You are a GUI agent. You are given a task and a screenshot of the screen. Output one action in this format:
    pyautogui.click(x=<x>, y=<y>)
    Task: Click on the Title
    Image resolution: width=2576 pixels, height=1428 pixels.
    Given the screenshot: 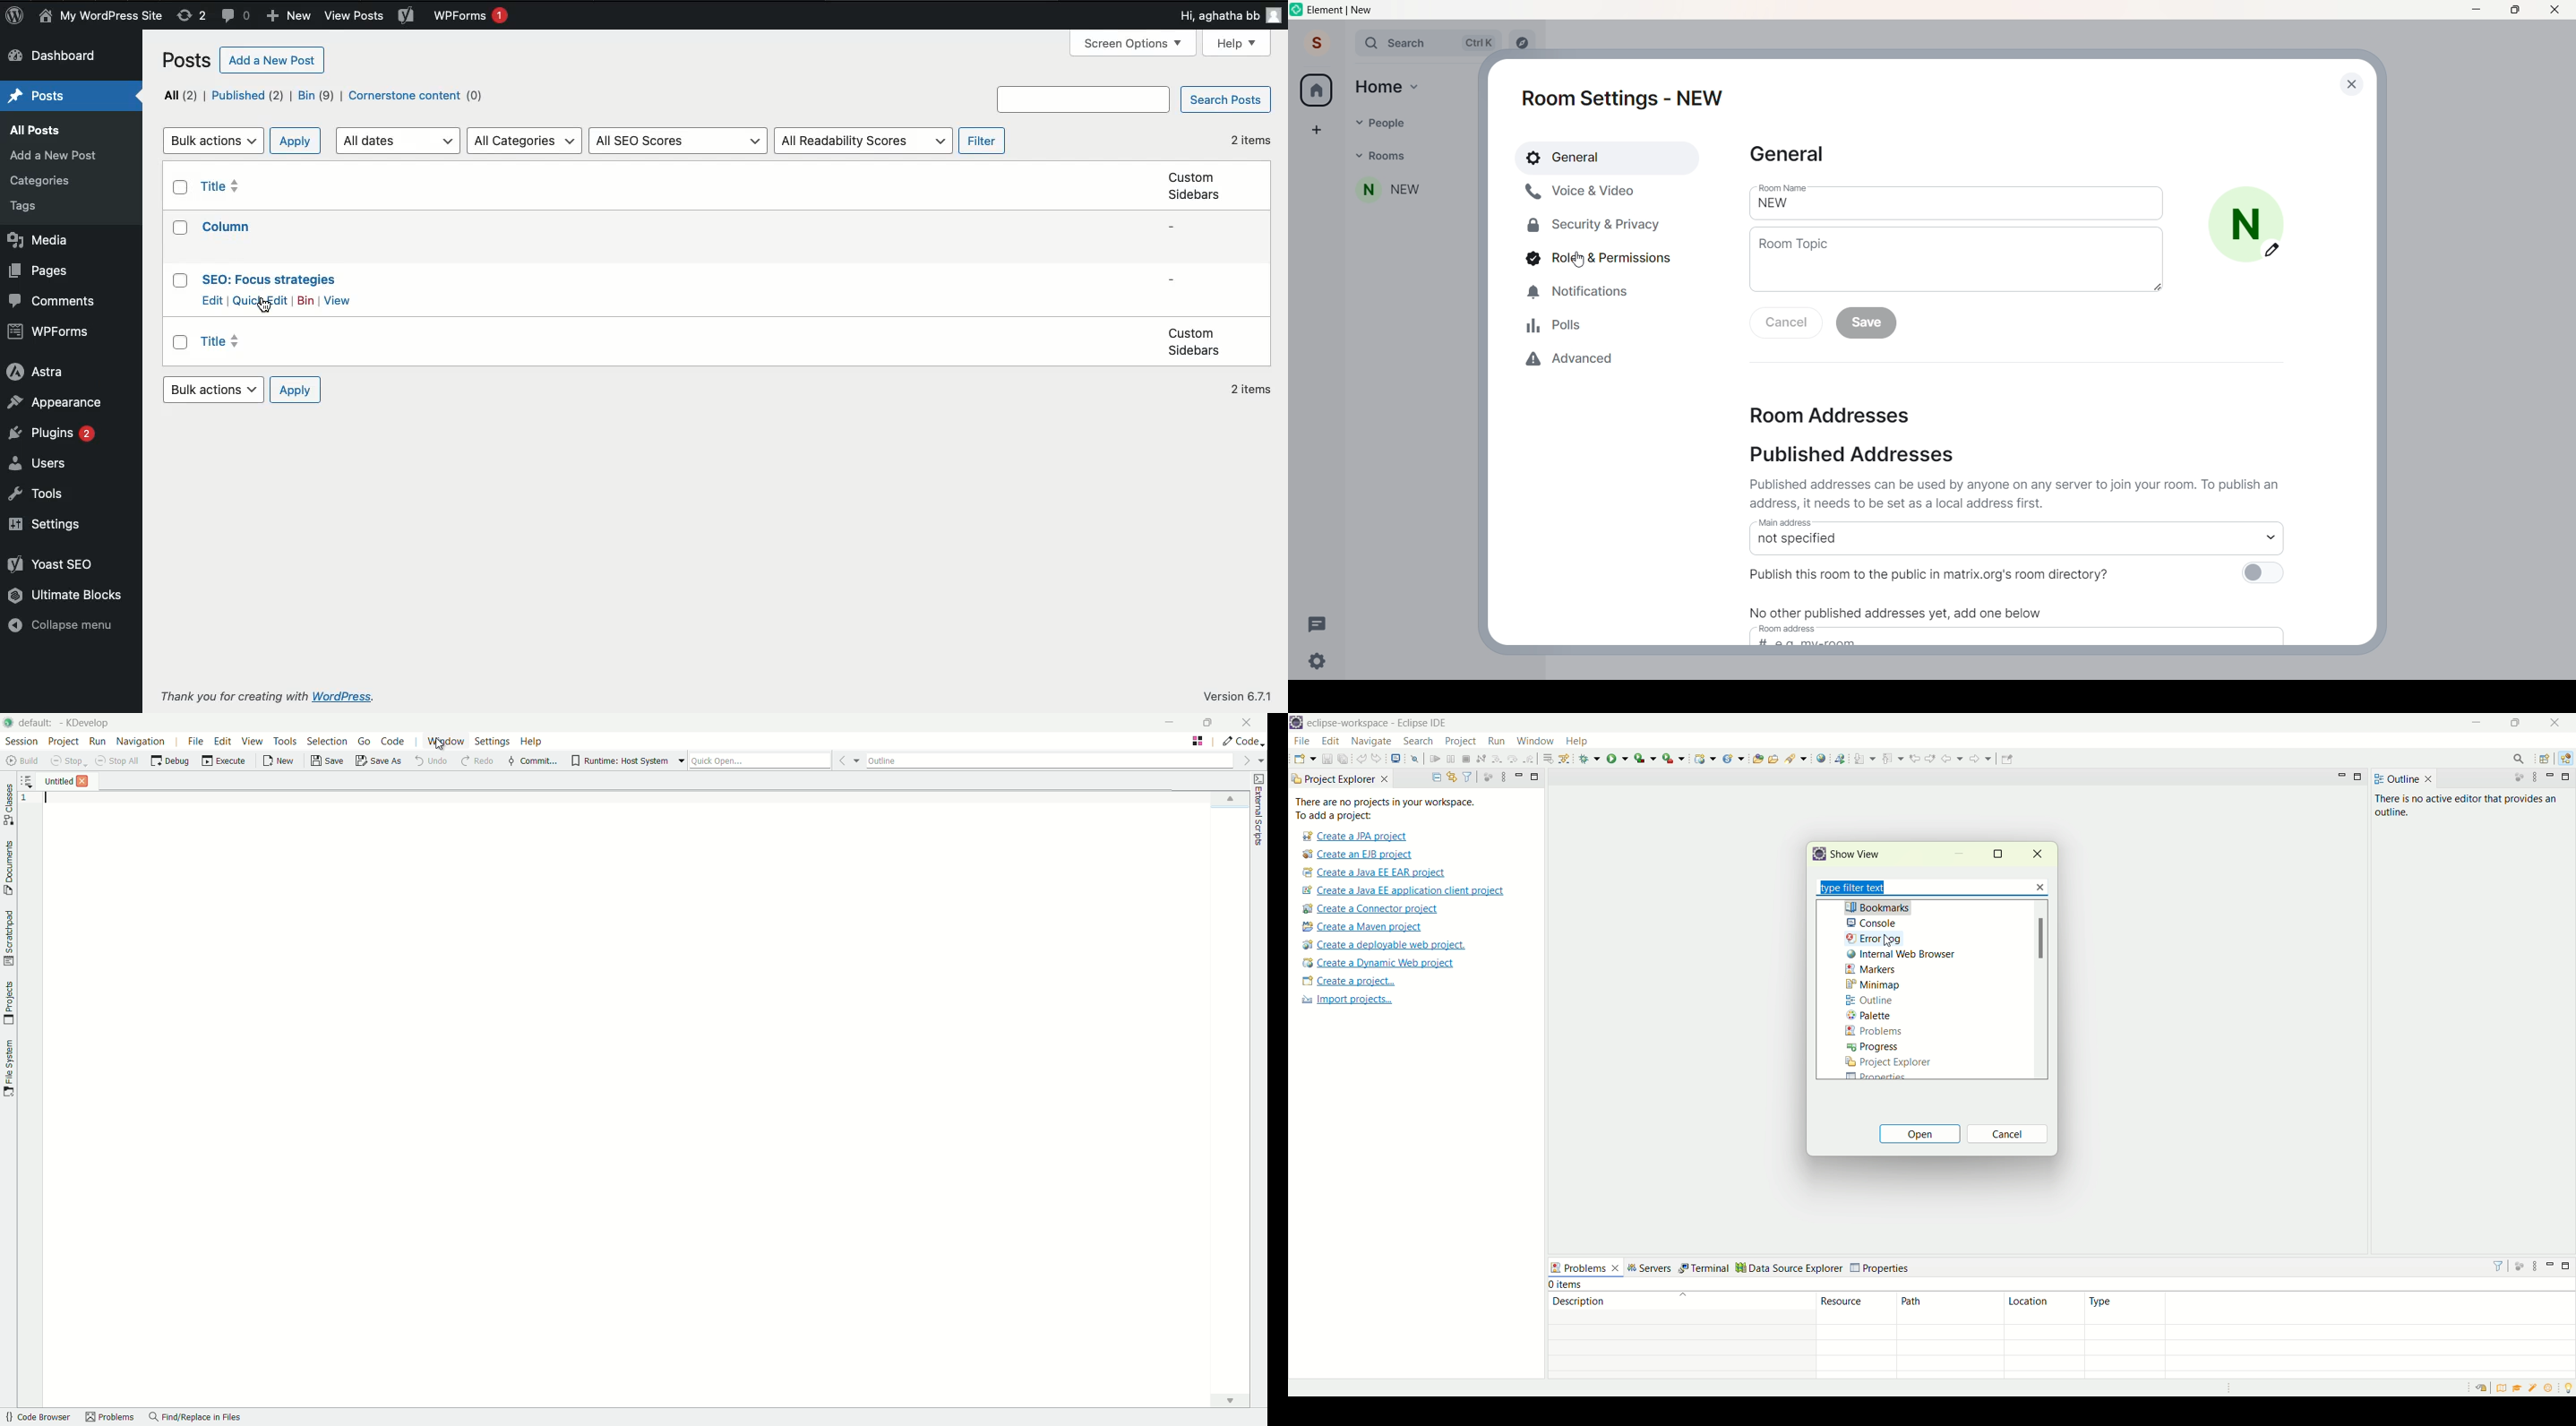 What is the action you would take?
    pyautogui.click(x=225, y=186)
    